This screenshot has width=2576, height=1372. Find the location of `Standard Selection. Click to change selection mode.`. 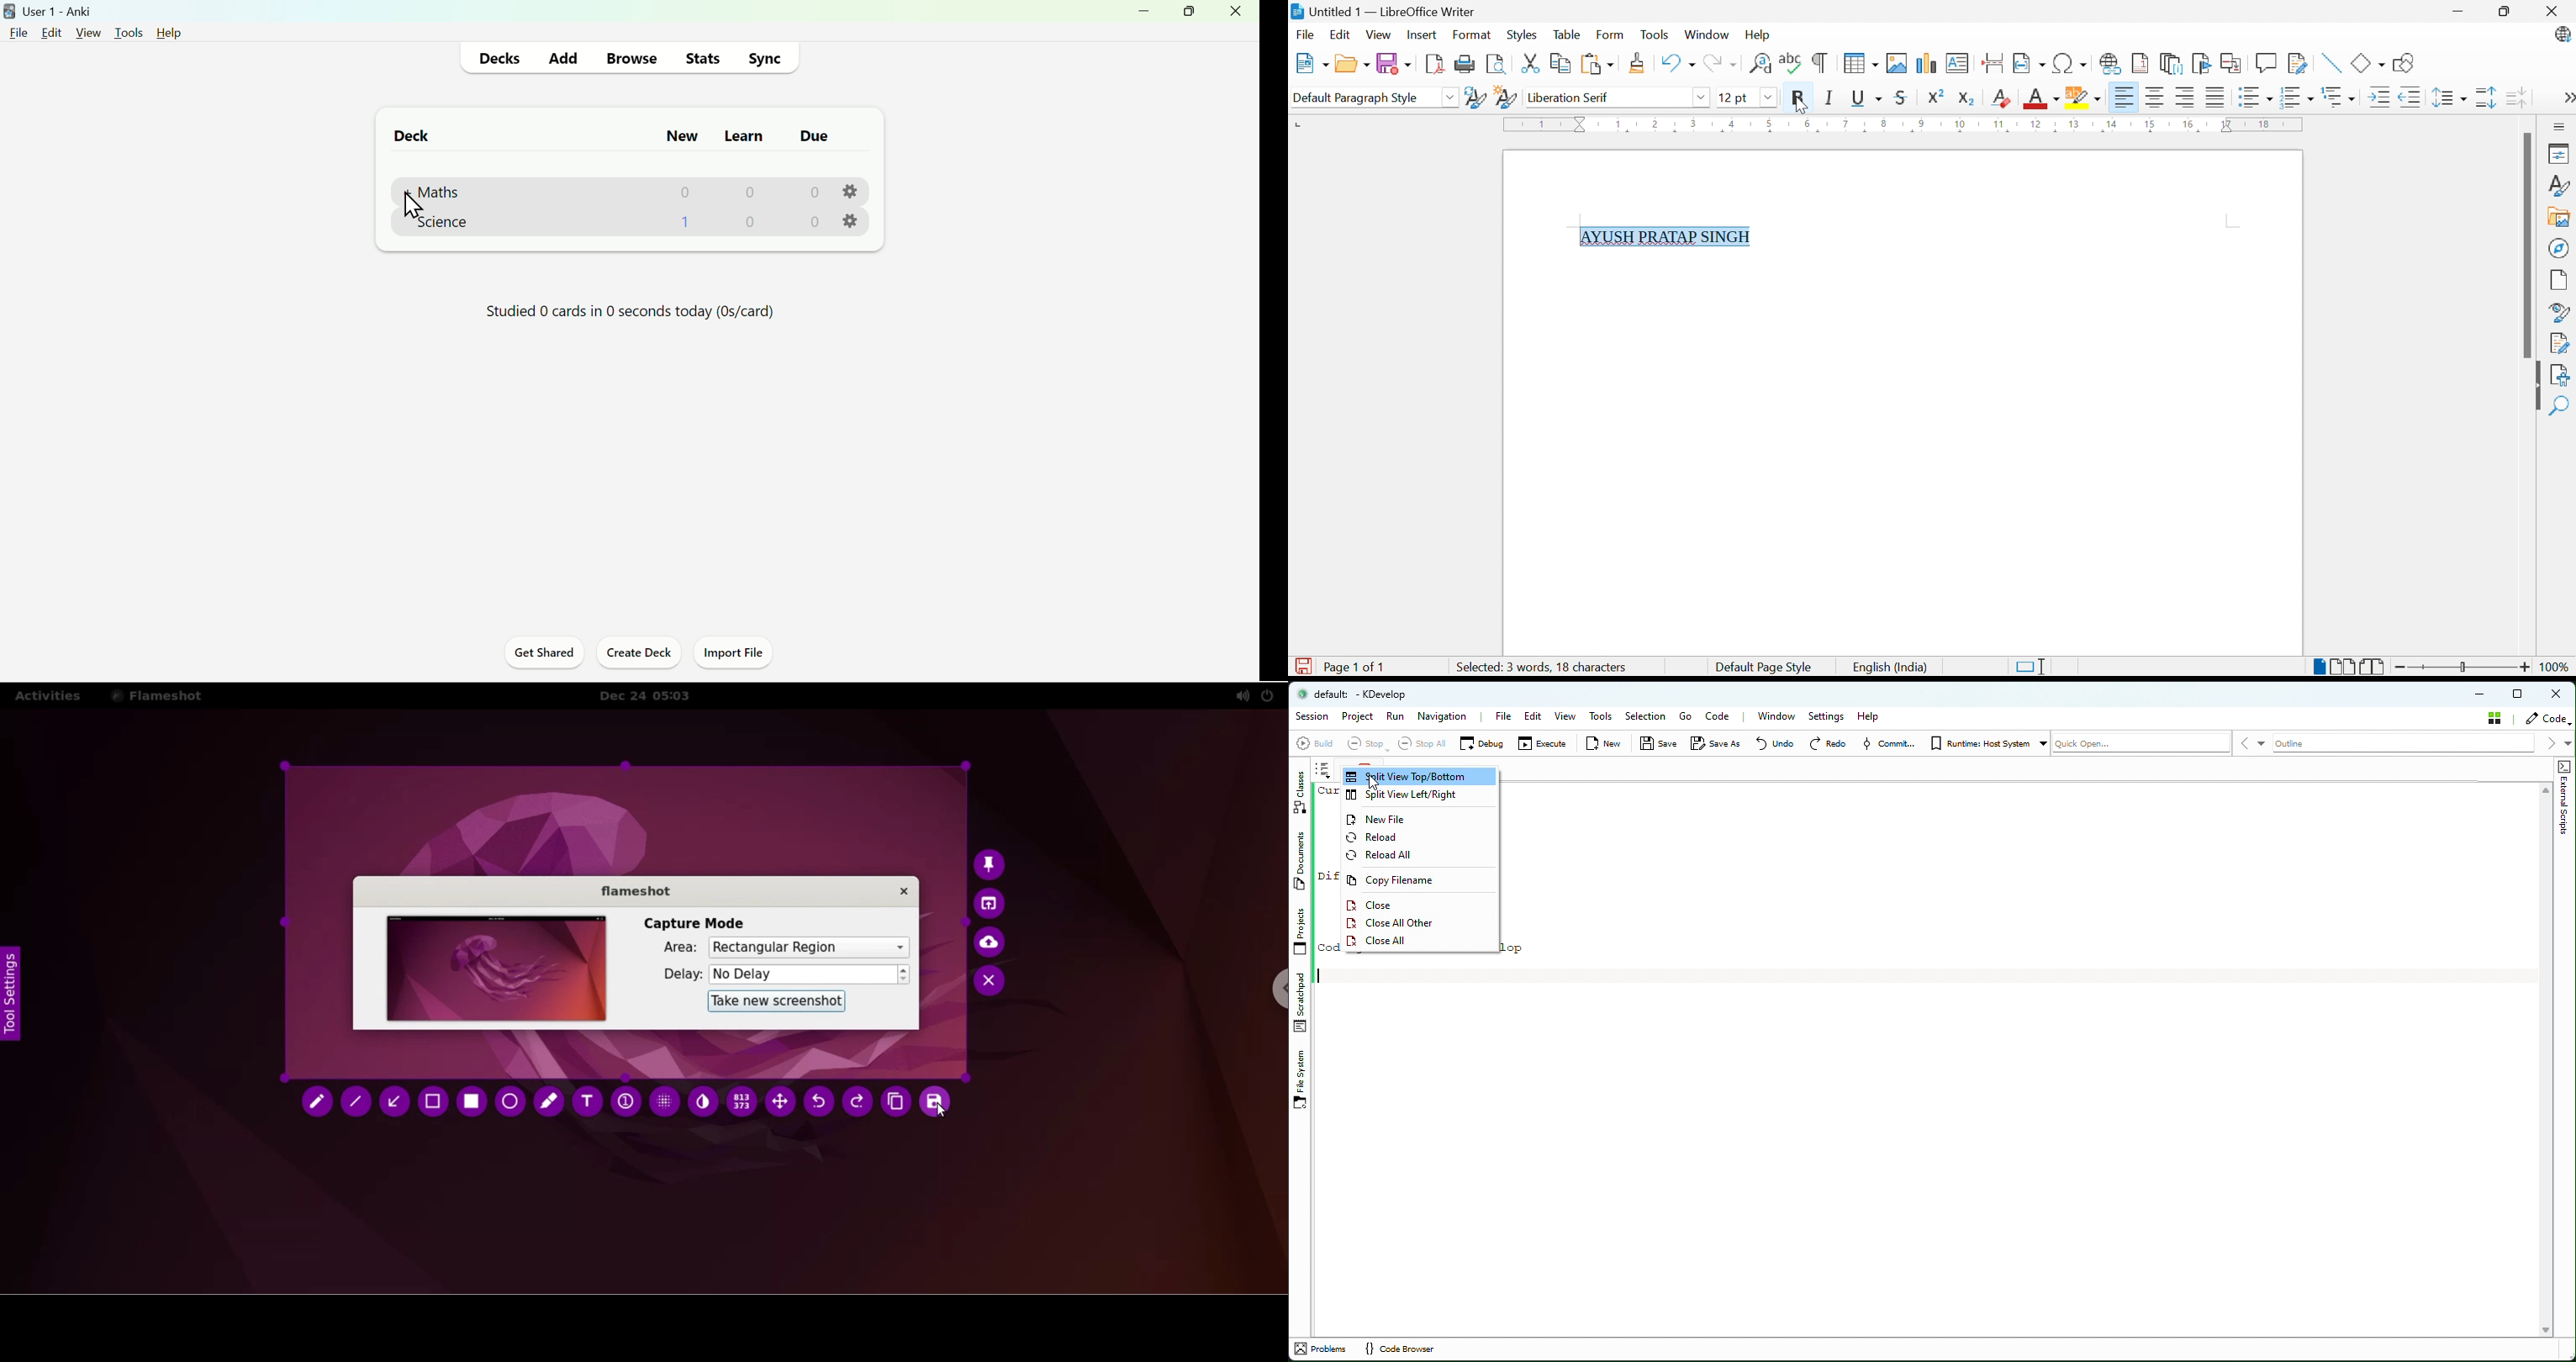

Standard Selection. Click to change selection mode. is located at coordinates (2033, 667).